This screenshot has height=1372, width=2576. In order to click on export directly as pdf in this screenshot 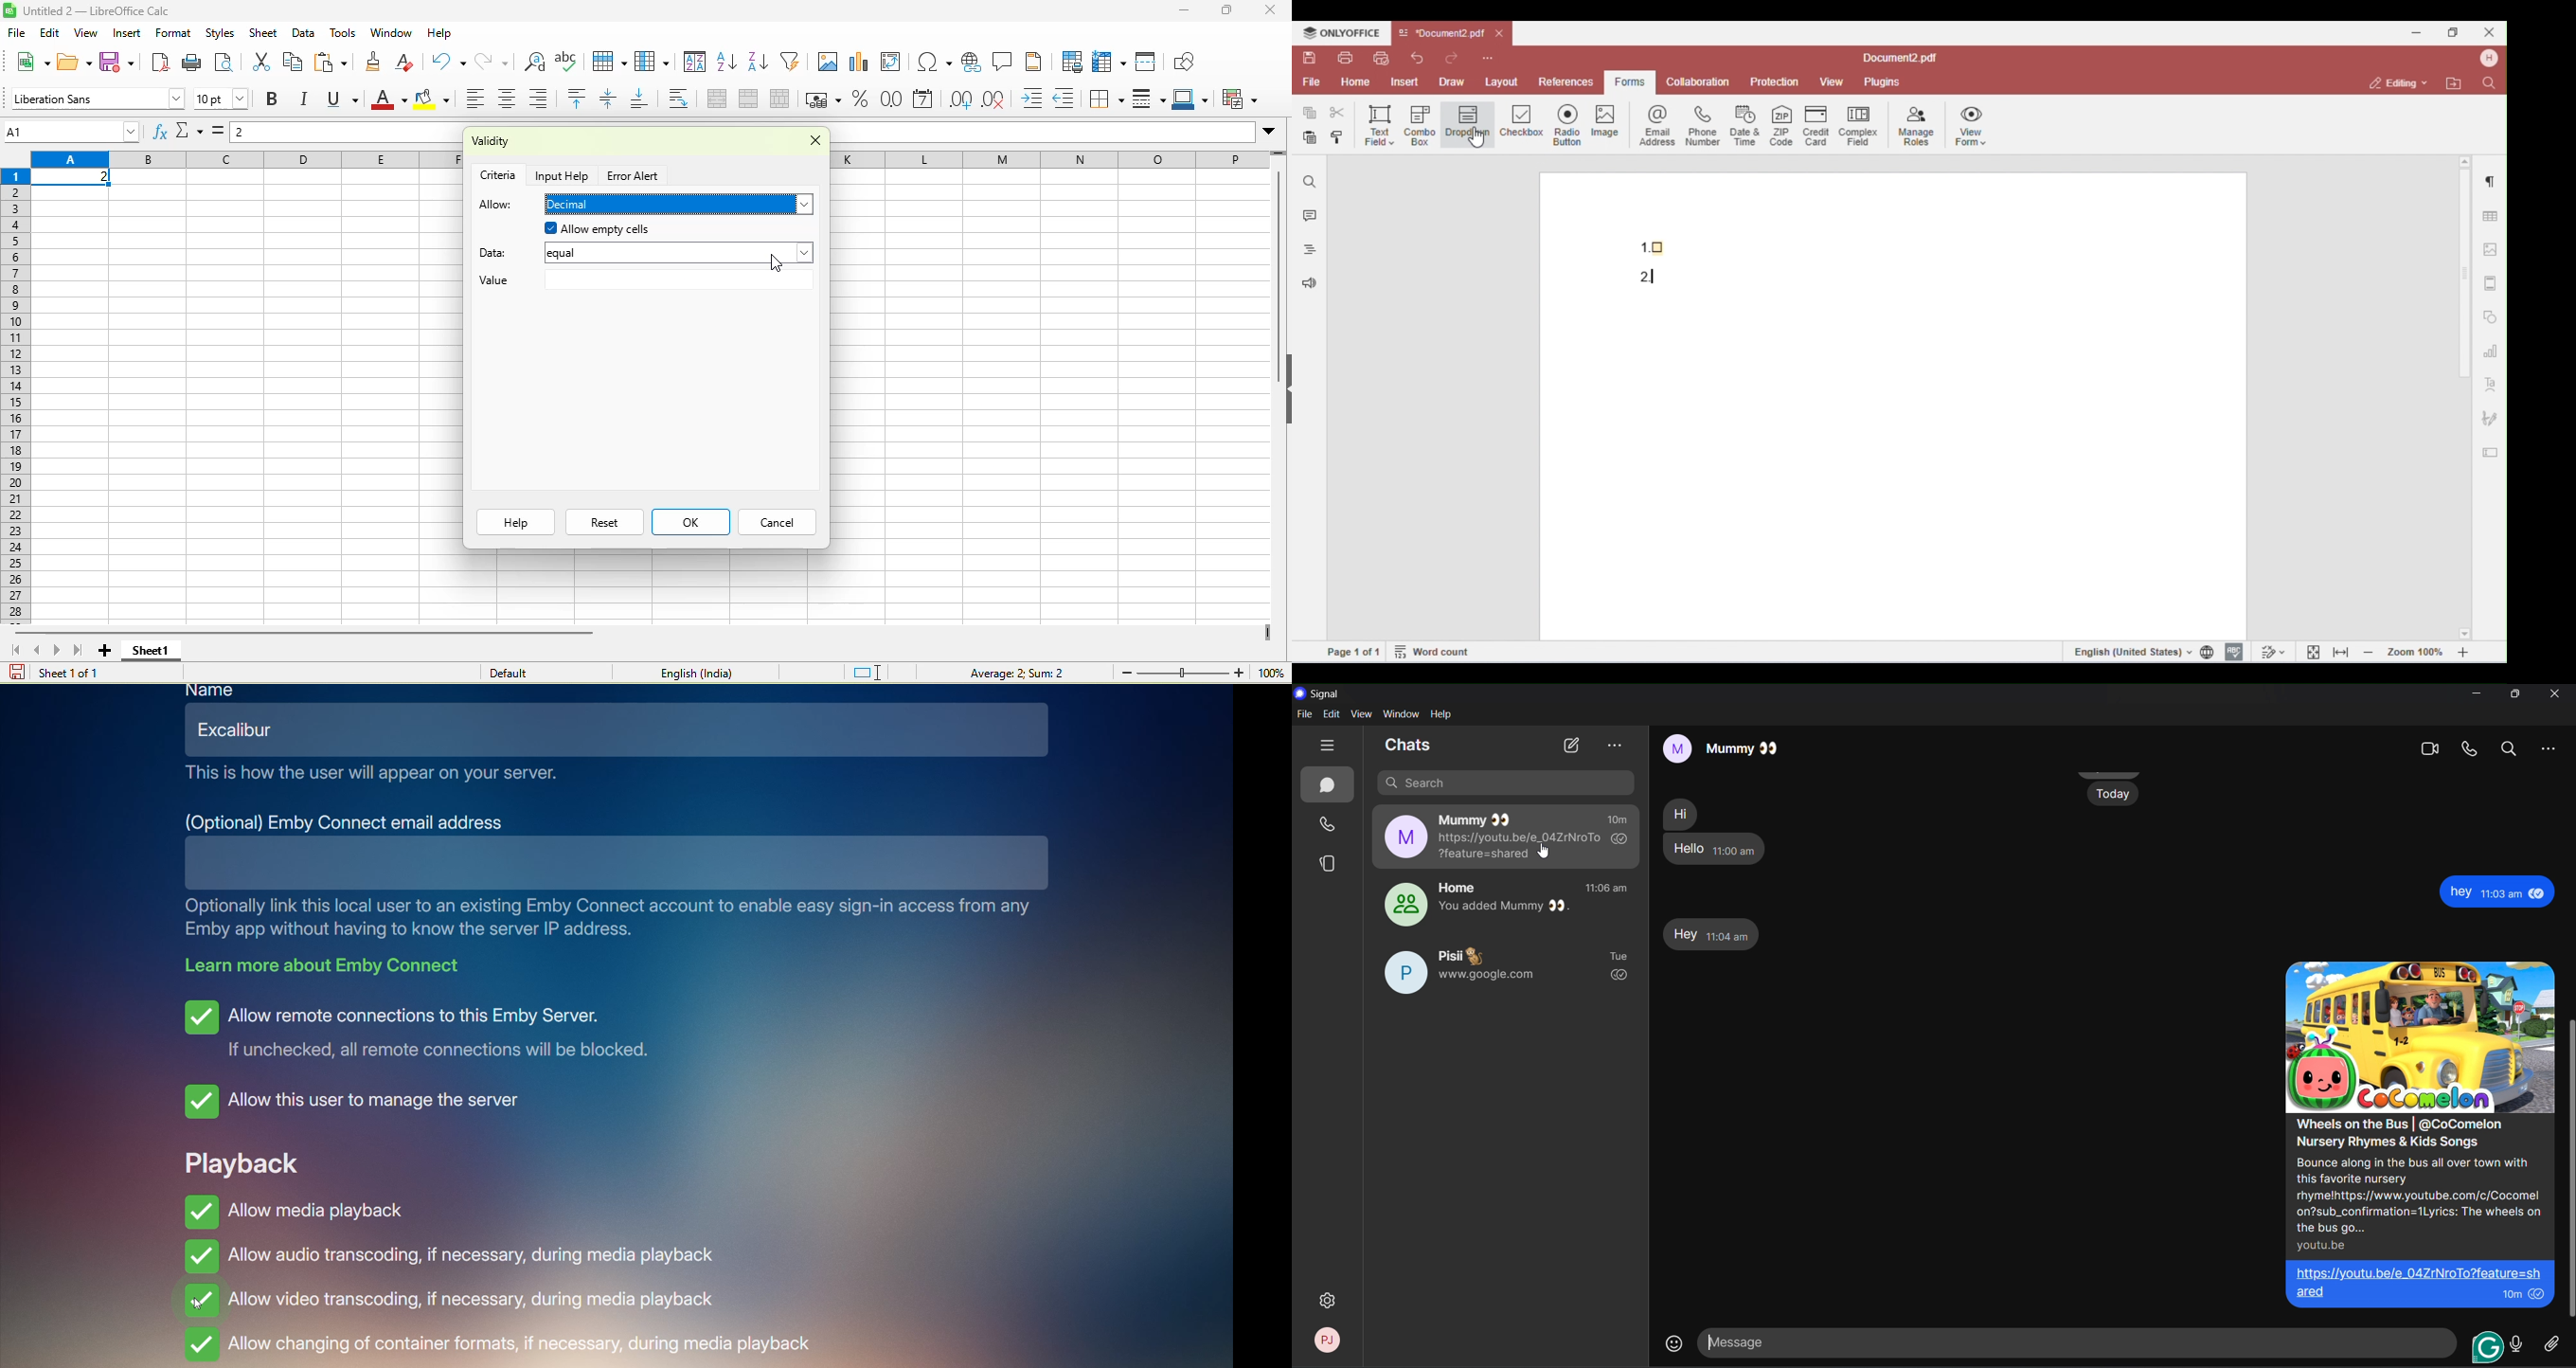, I will do `click(165, 63)`.